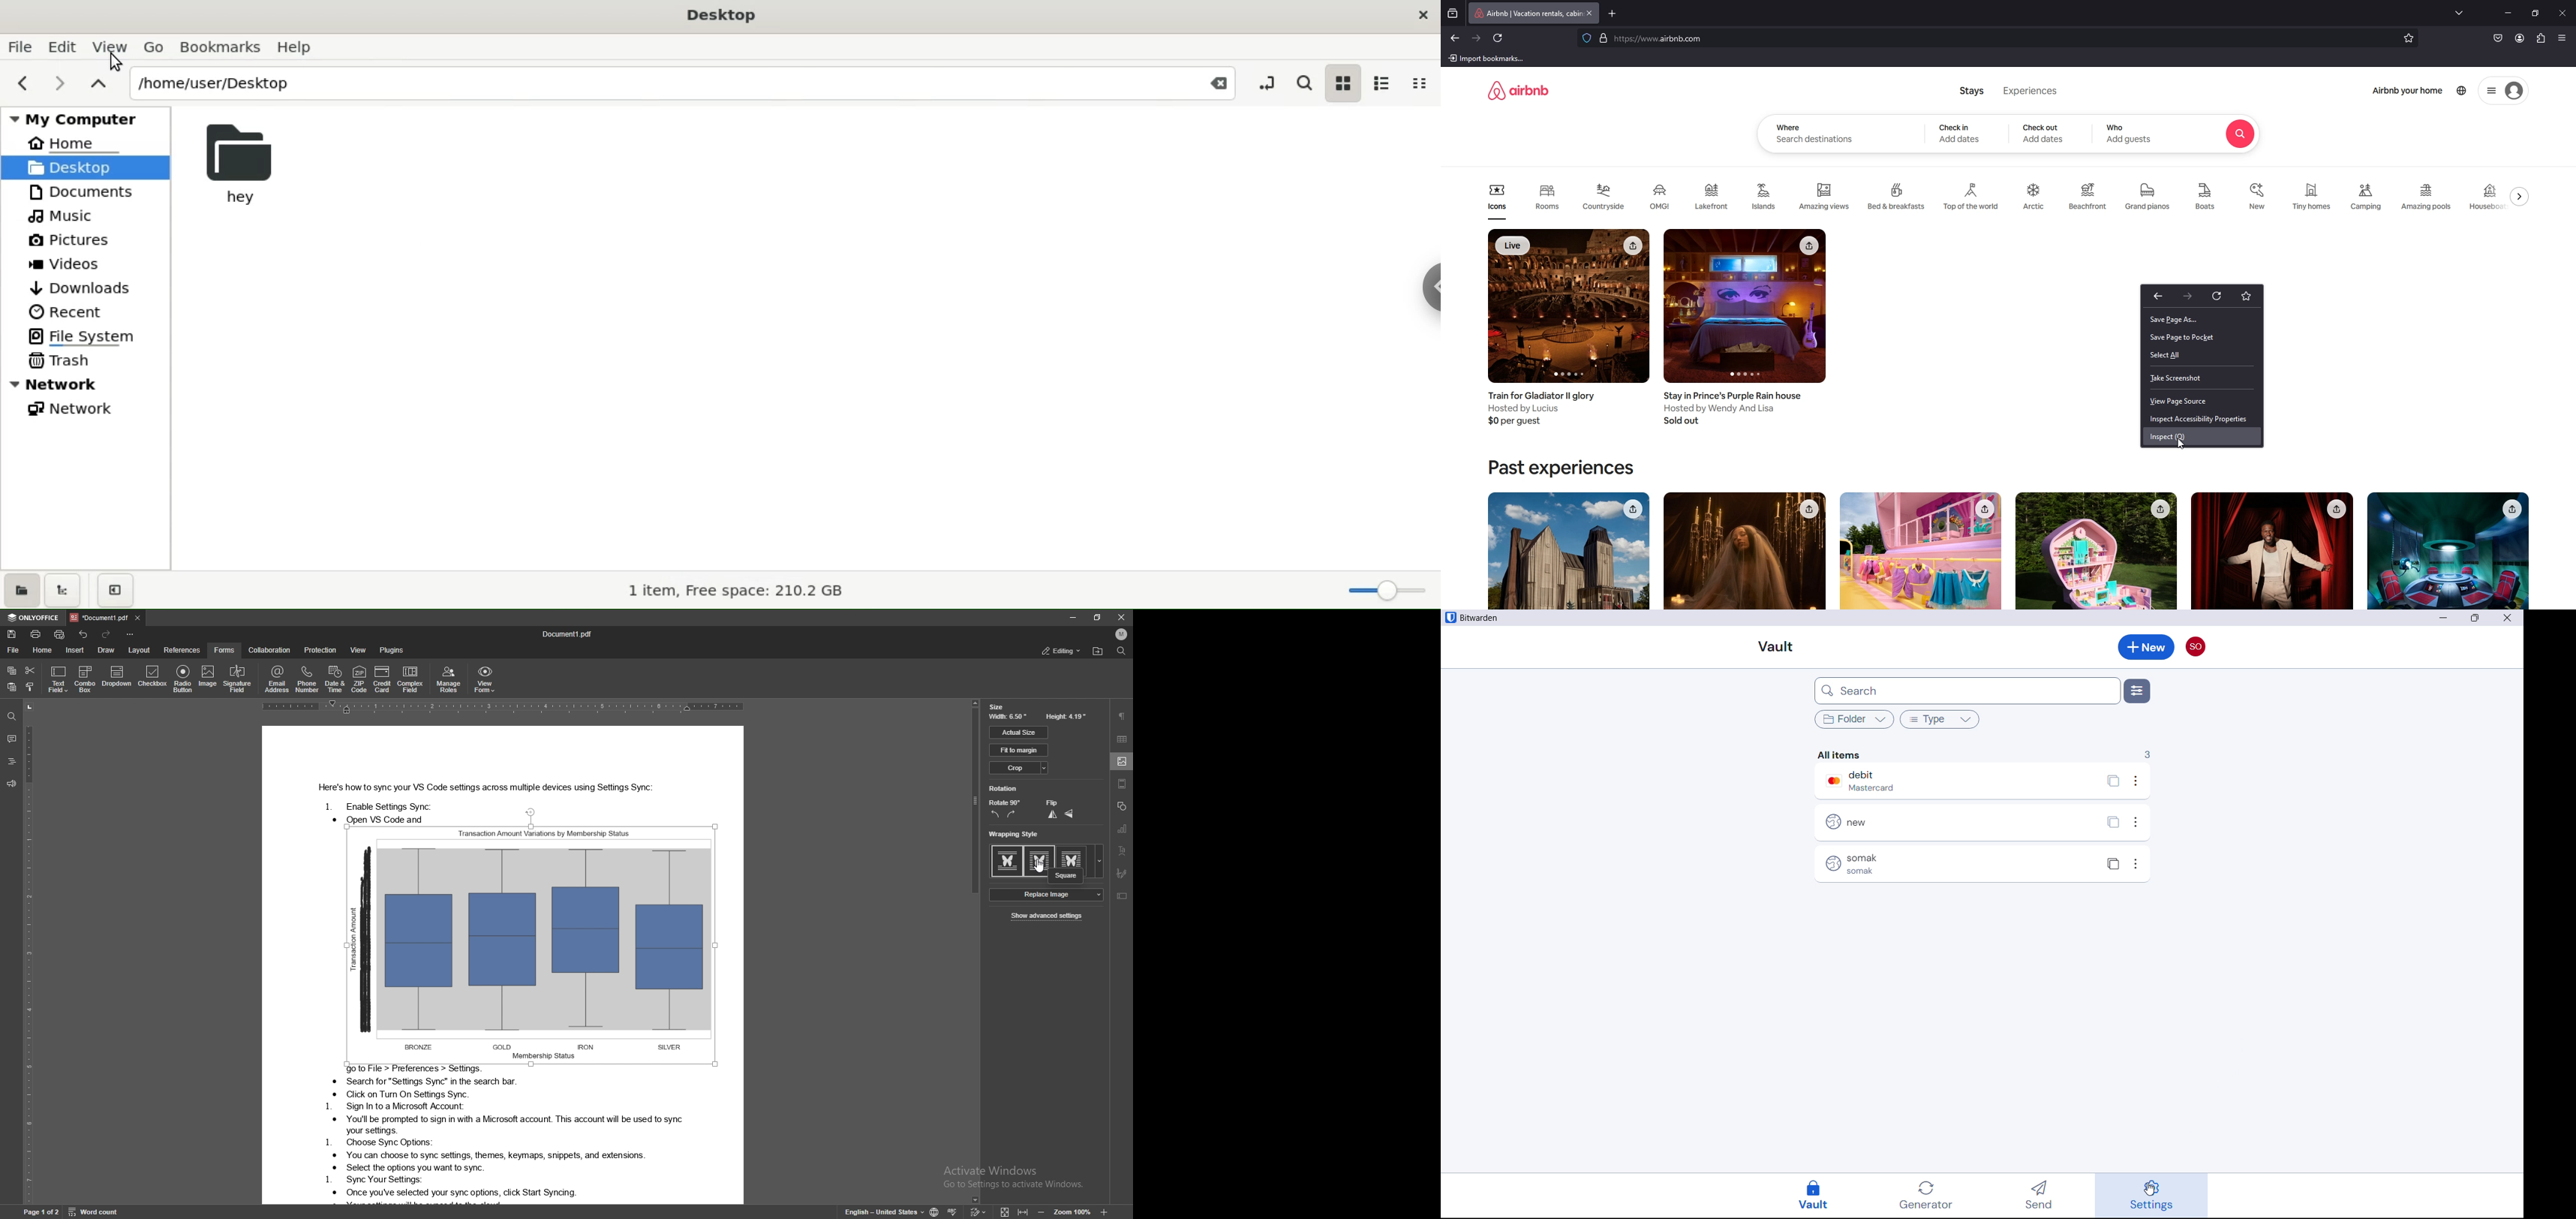 The height and width of the screenshot is (1232, 2576). What do you see at coordinates (1842, 754) in the screenshot?
I see `All items ` at bounding box center [1842, 754].